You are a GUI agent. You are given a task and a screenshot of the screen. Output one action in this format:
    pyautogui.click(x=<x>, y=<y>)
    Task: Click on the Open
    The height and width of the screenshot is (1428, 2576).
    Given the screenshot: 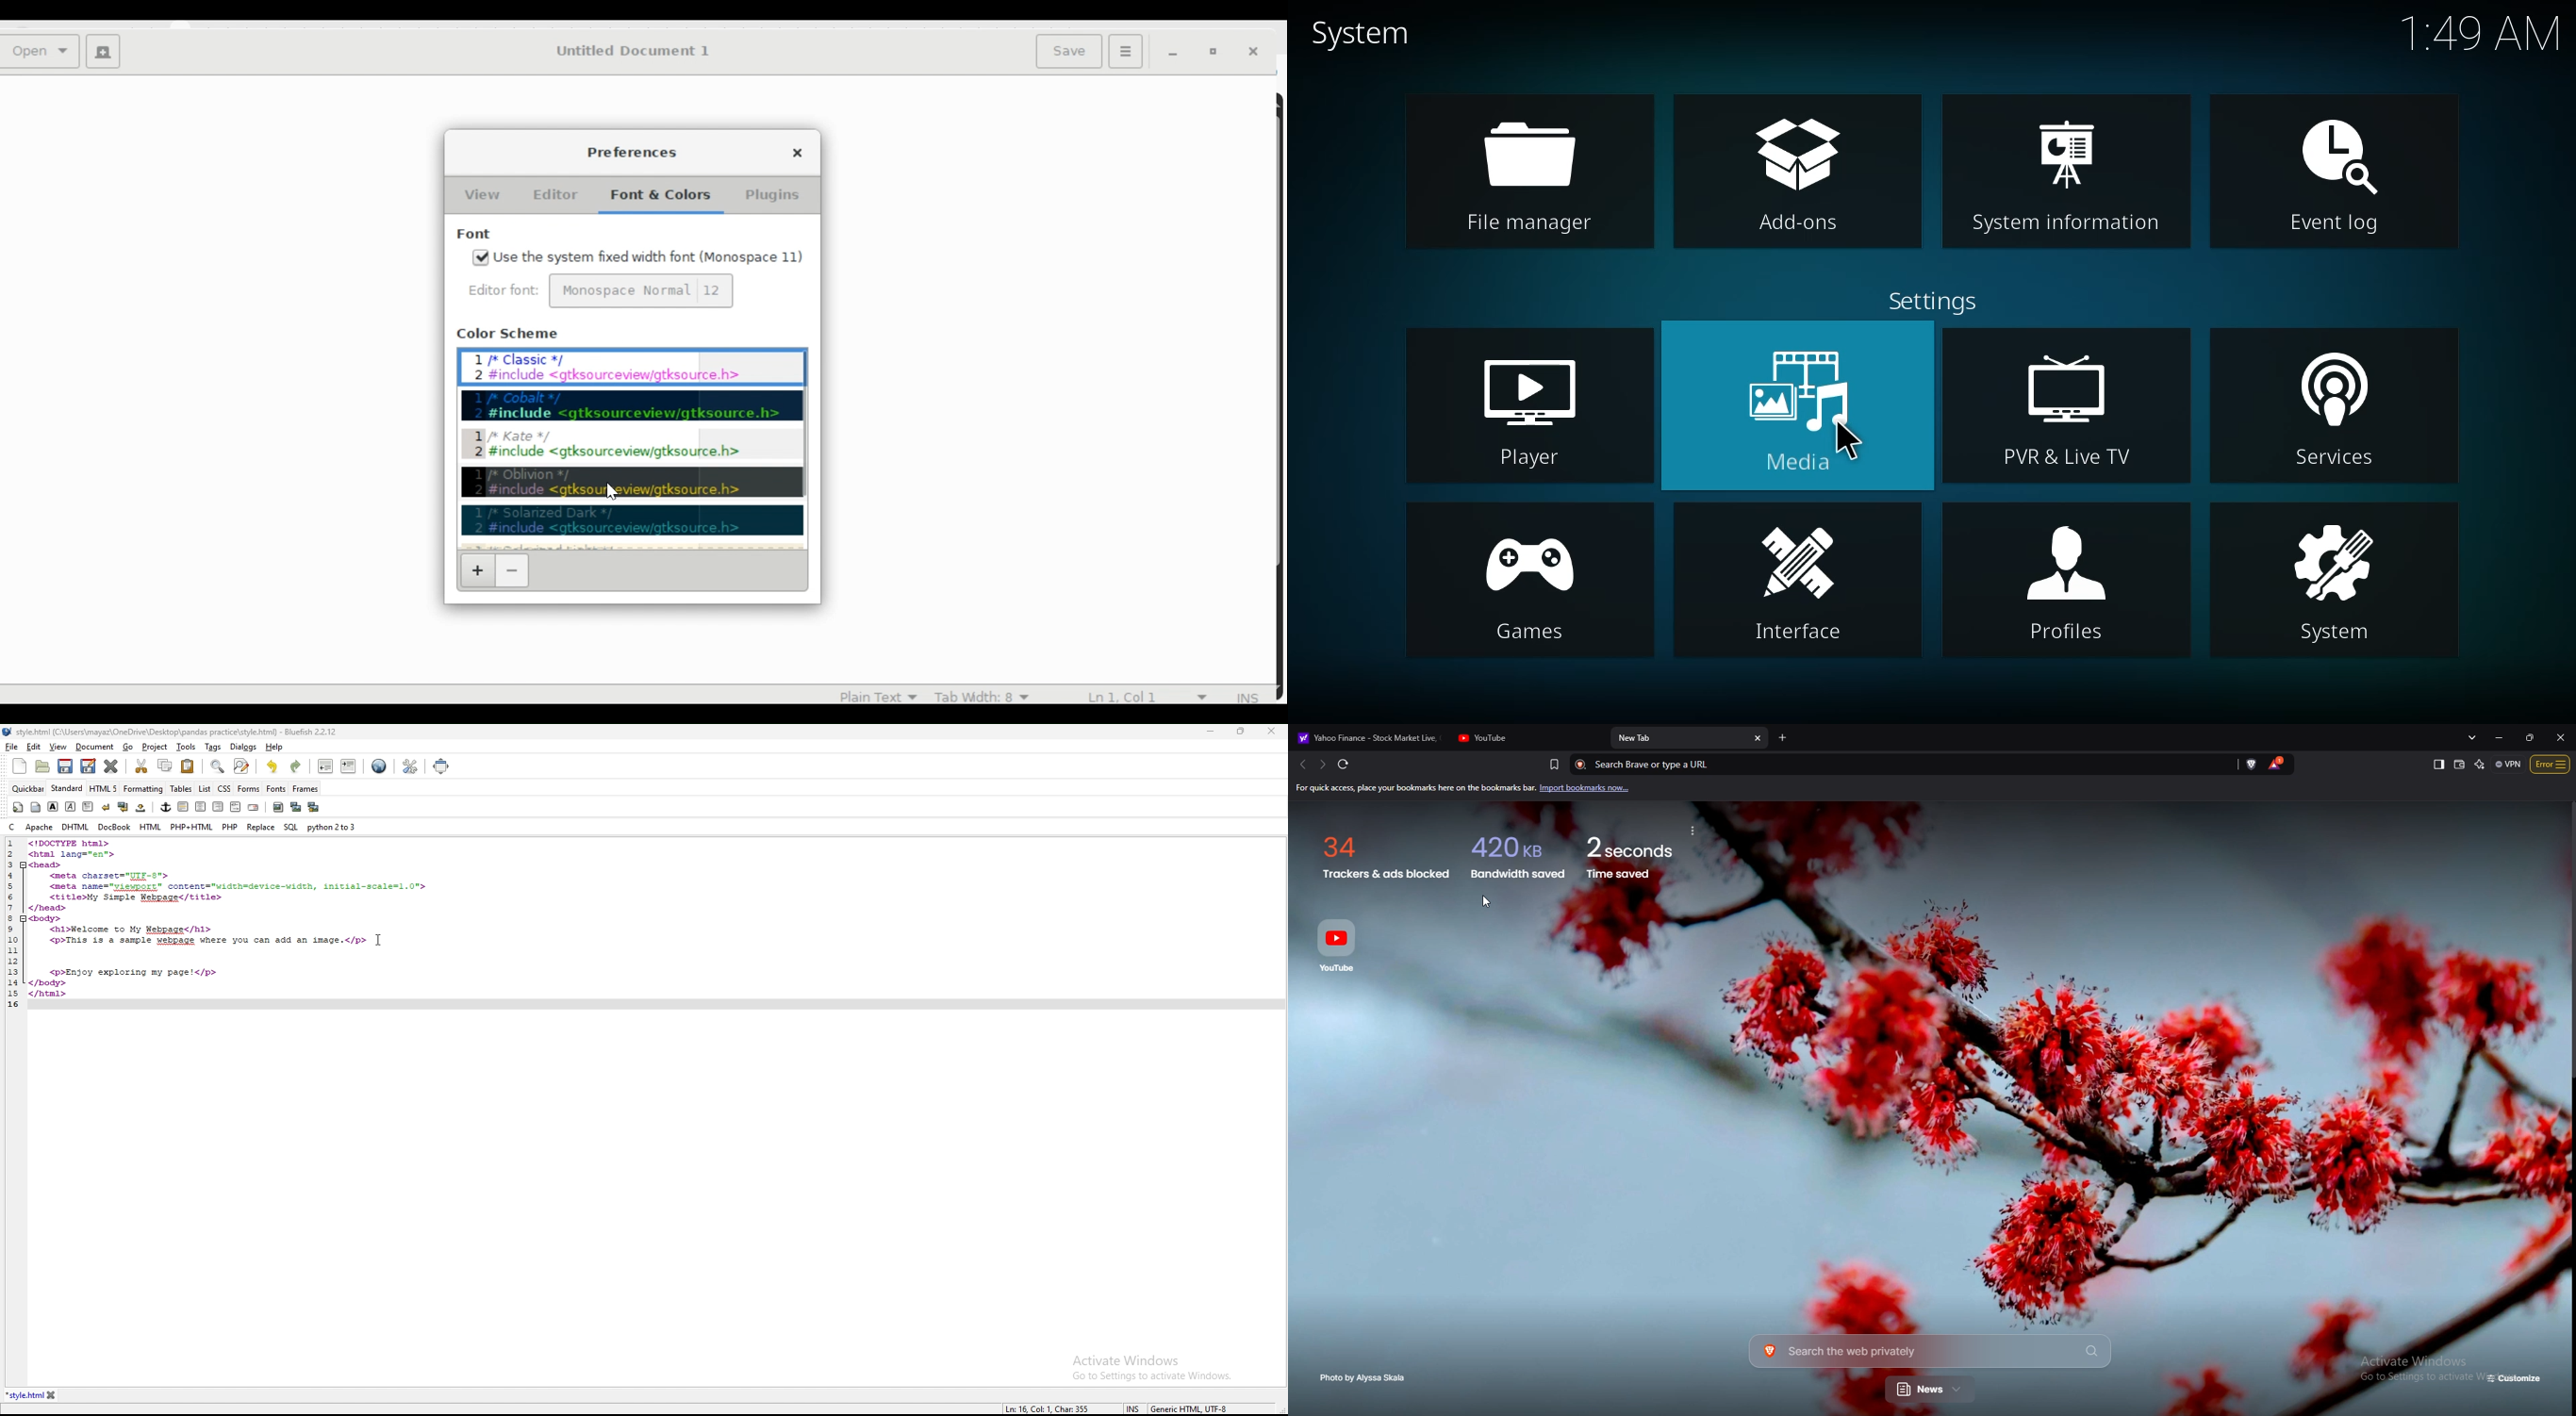 What is the action you would take?
    pyautogui.click(x=43, y=52)
    